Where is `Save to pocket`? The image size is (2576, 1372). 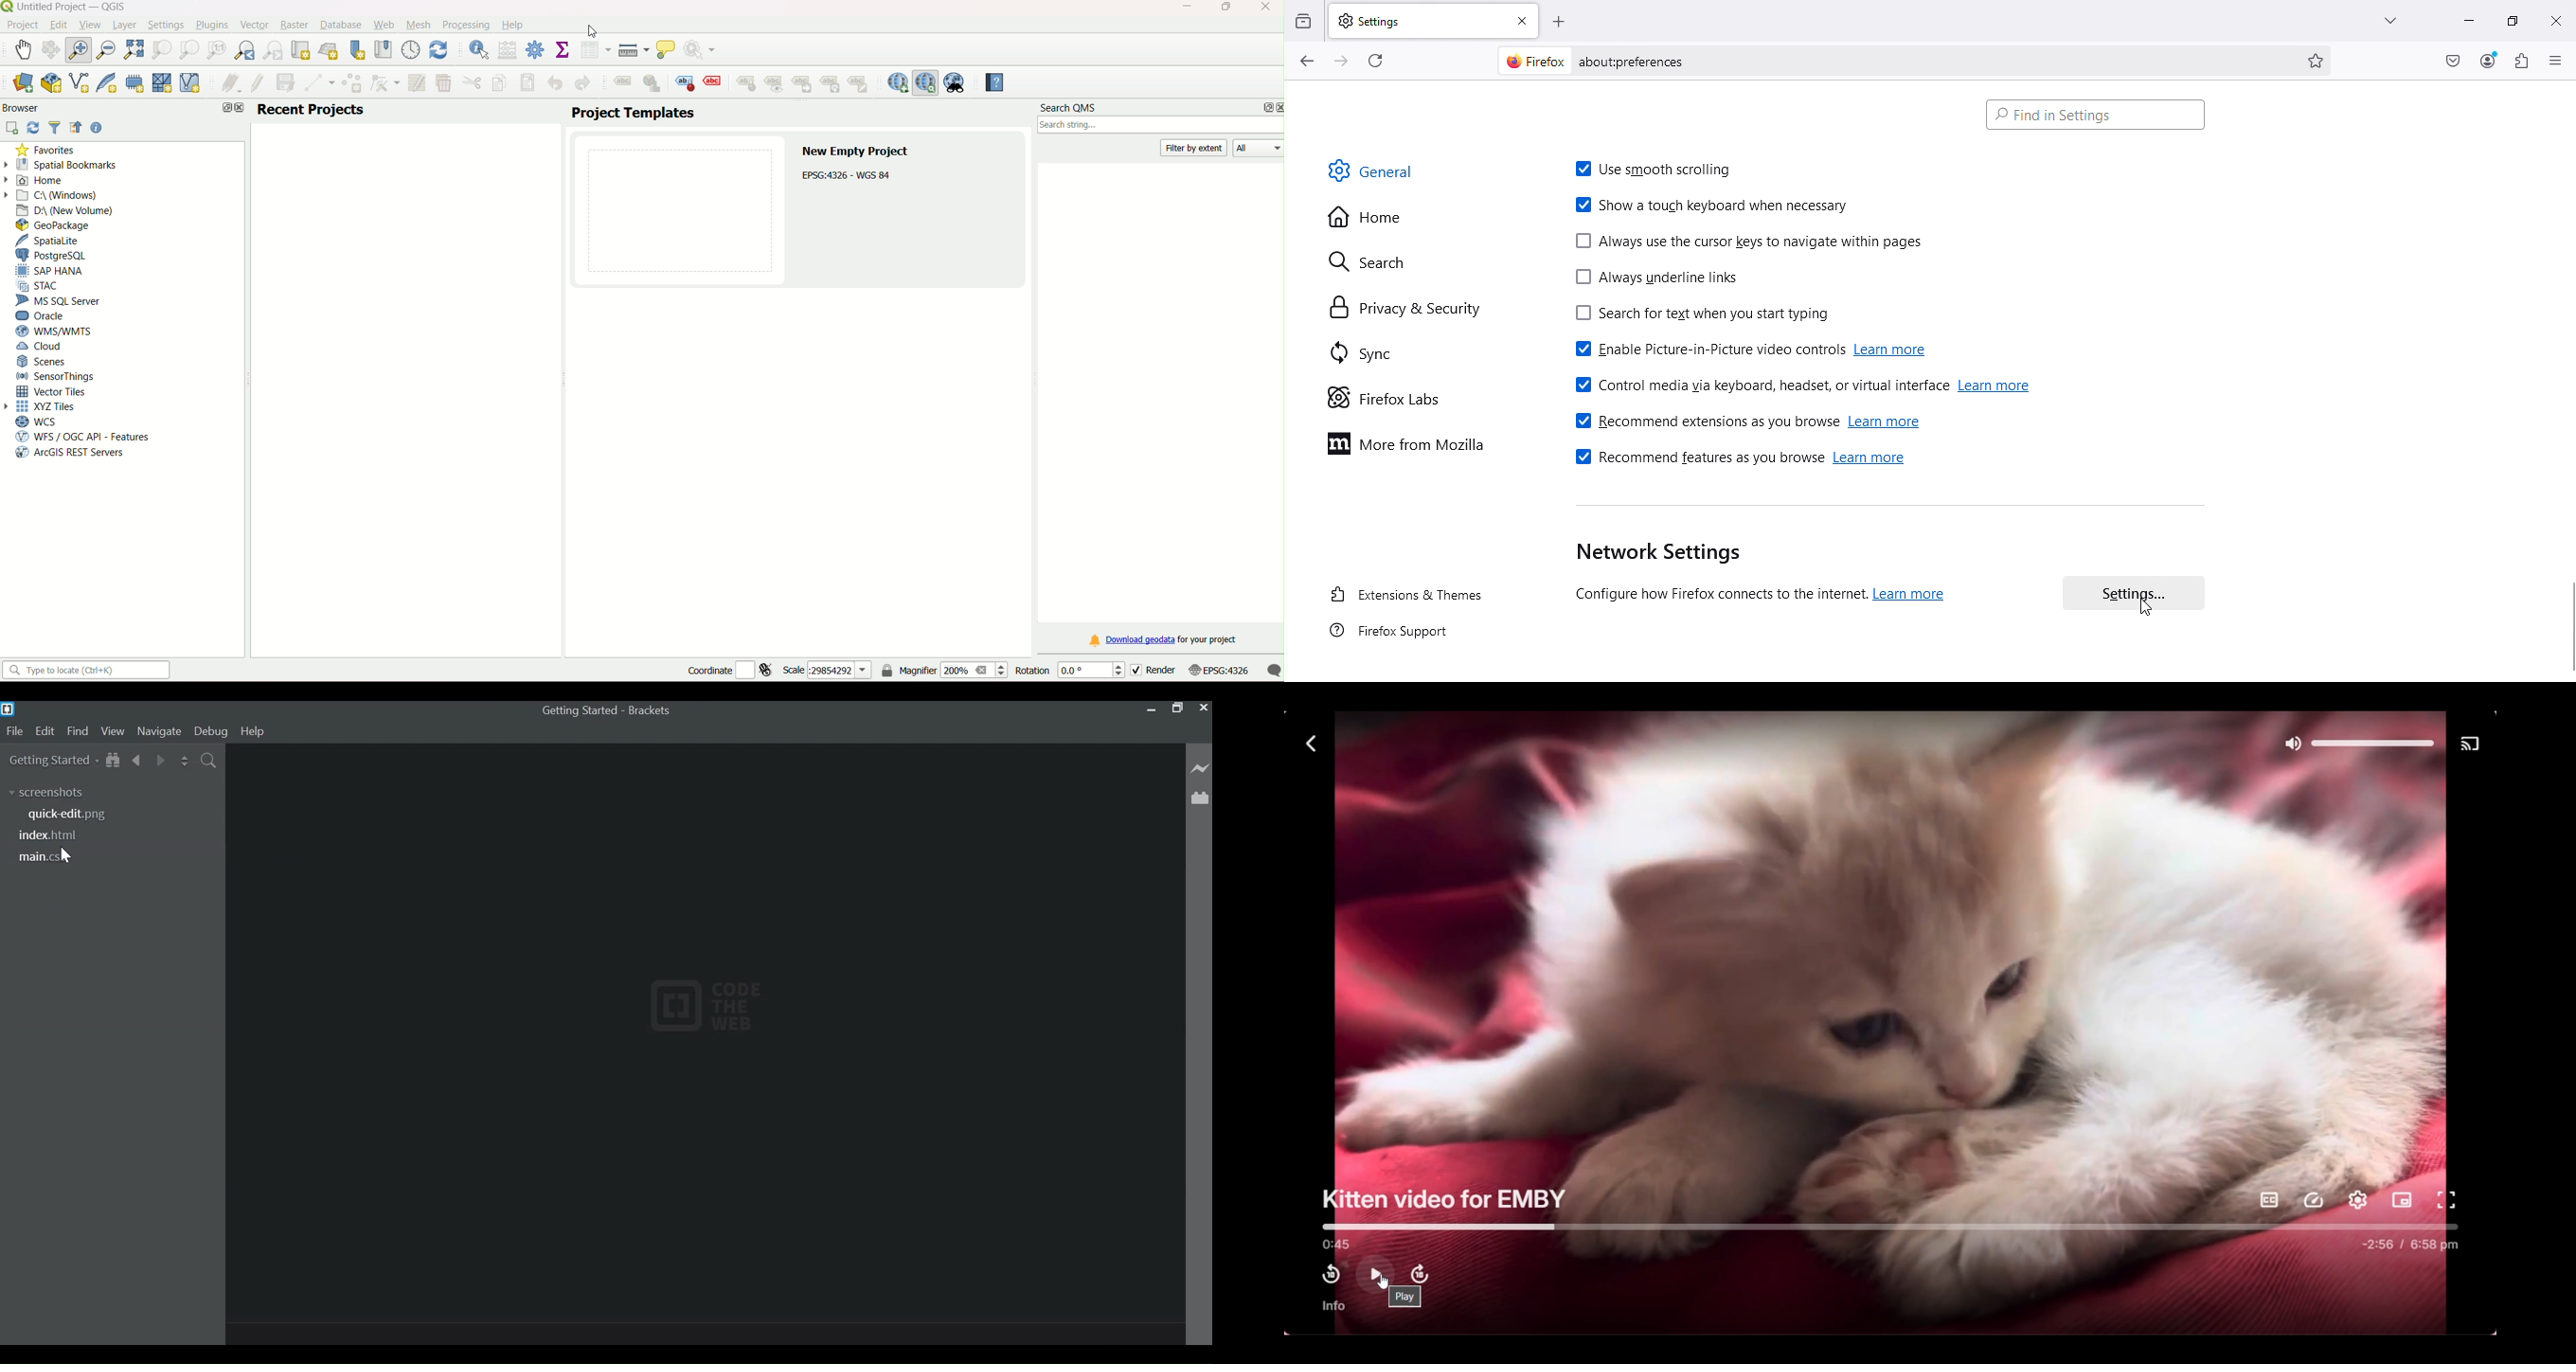 Save to pocket is located at coordinates (2454, 61).